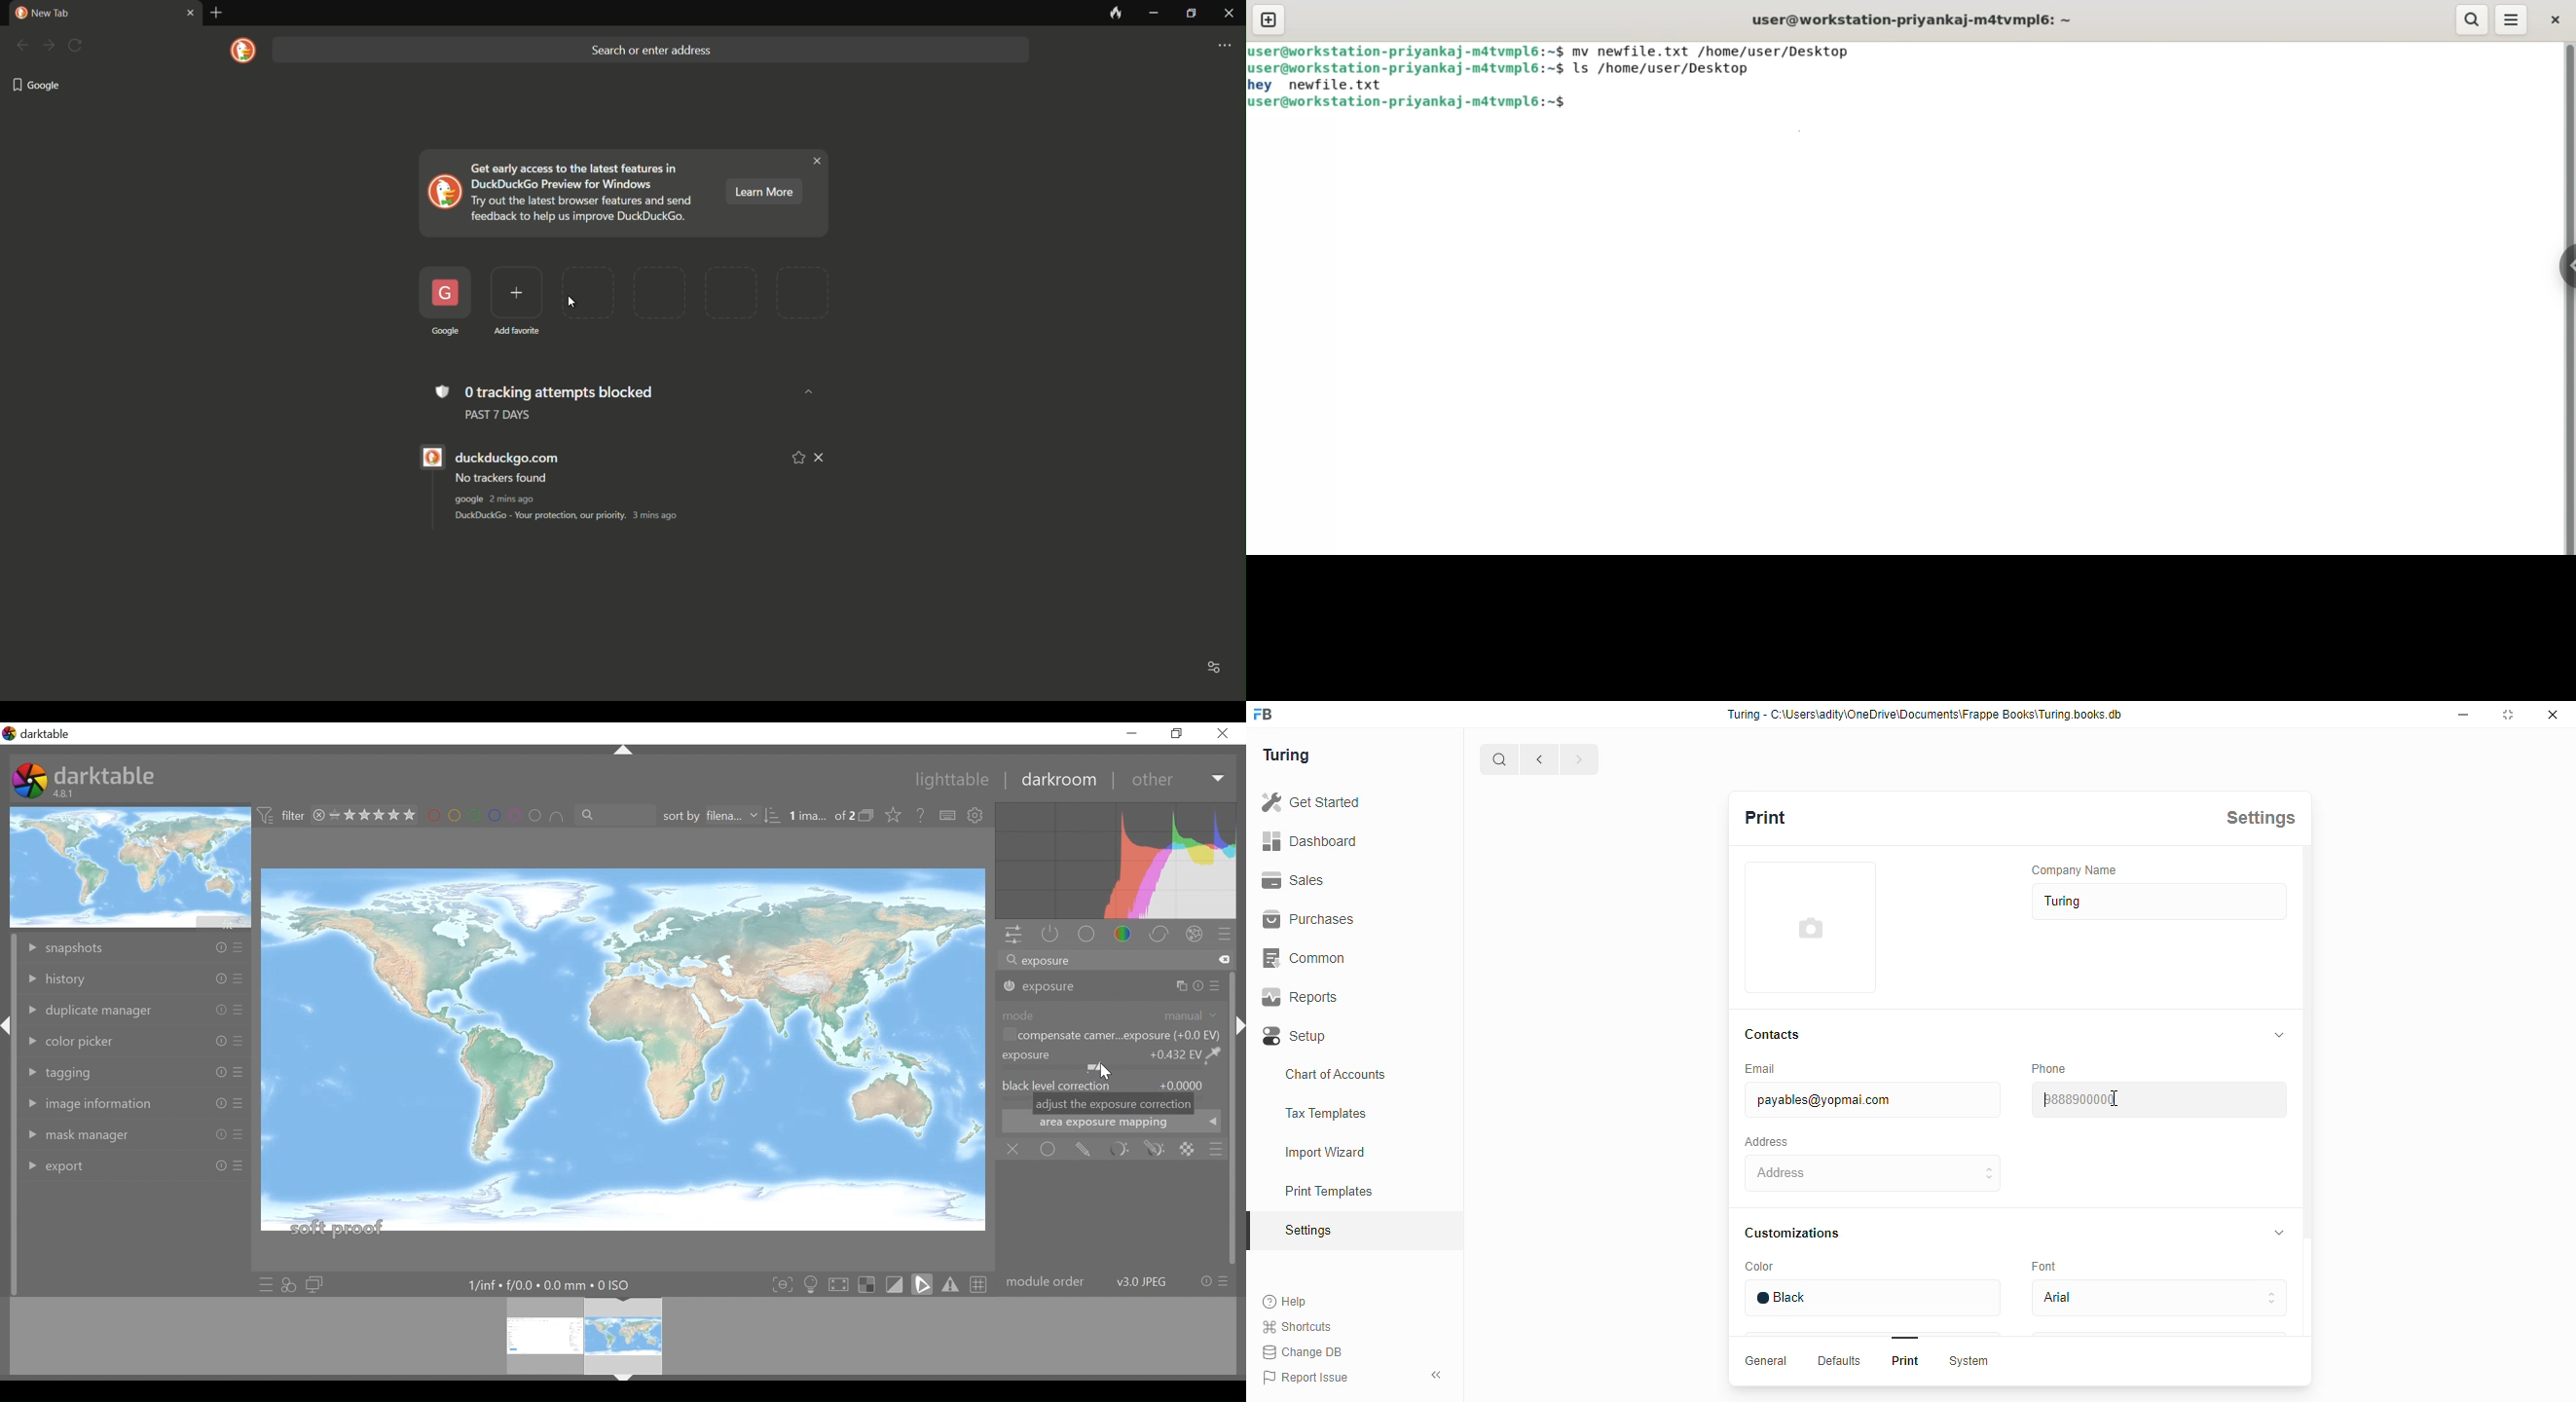 The width and height of the screenshot is (2576, 1428). Describe the element at coordinates (80, 1137) in the screenshot. I see `mask manager` at that location.